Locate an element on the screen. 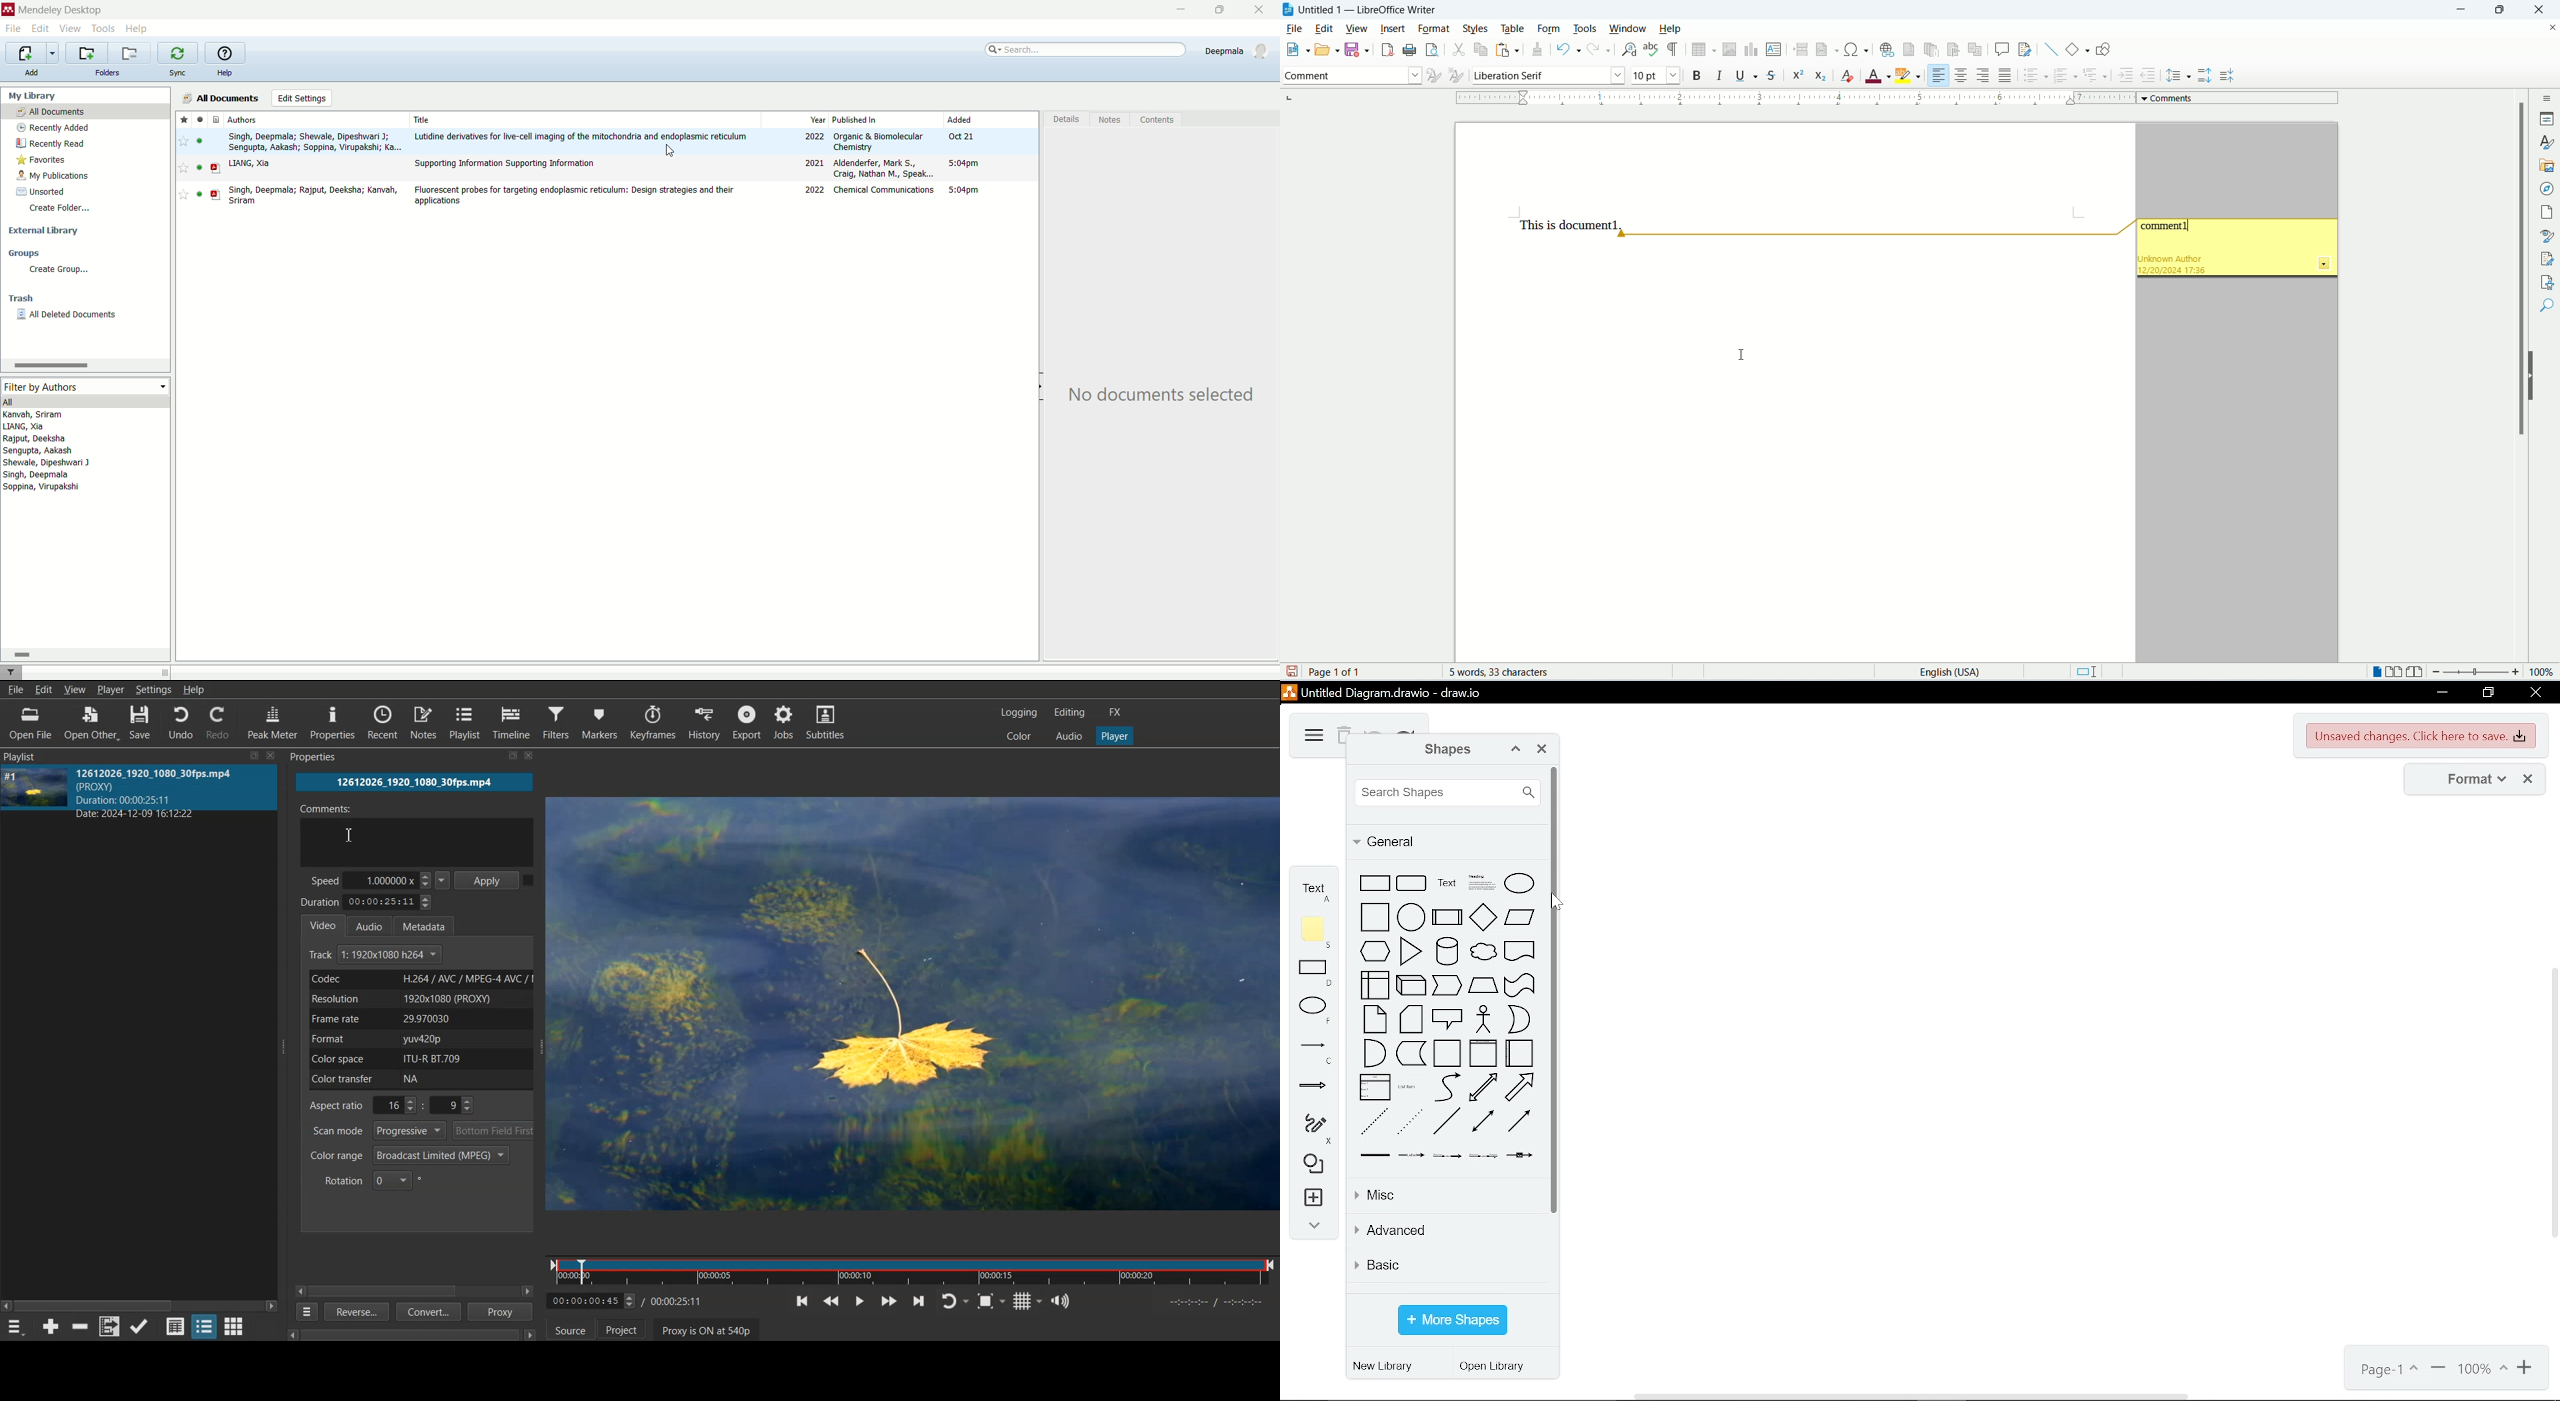 The height and width of the screenshot is (1428, 2576). create folder is located at coordinates (62, 209).